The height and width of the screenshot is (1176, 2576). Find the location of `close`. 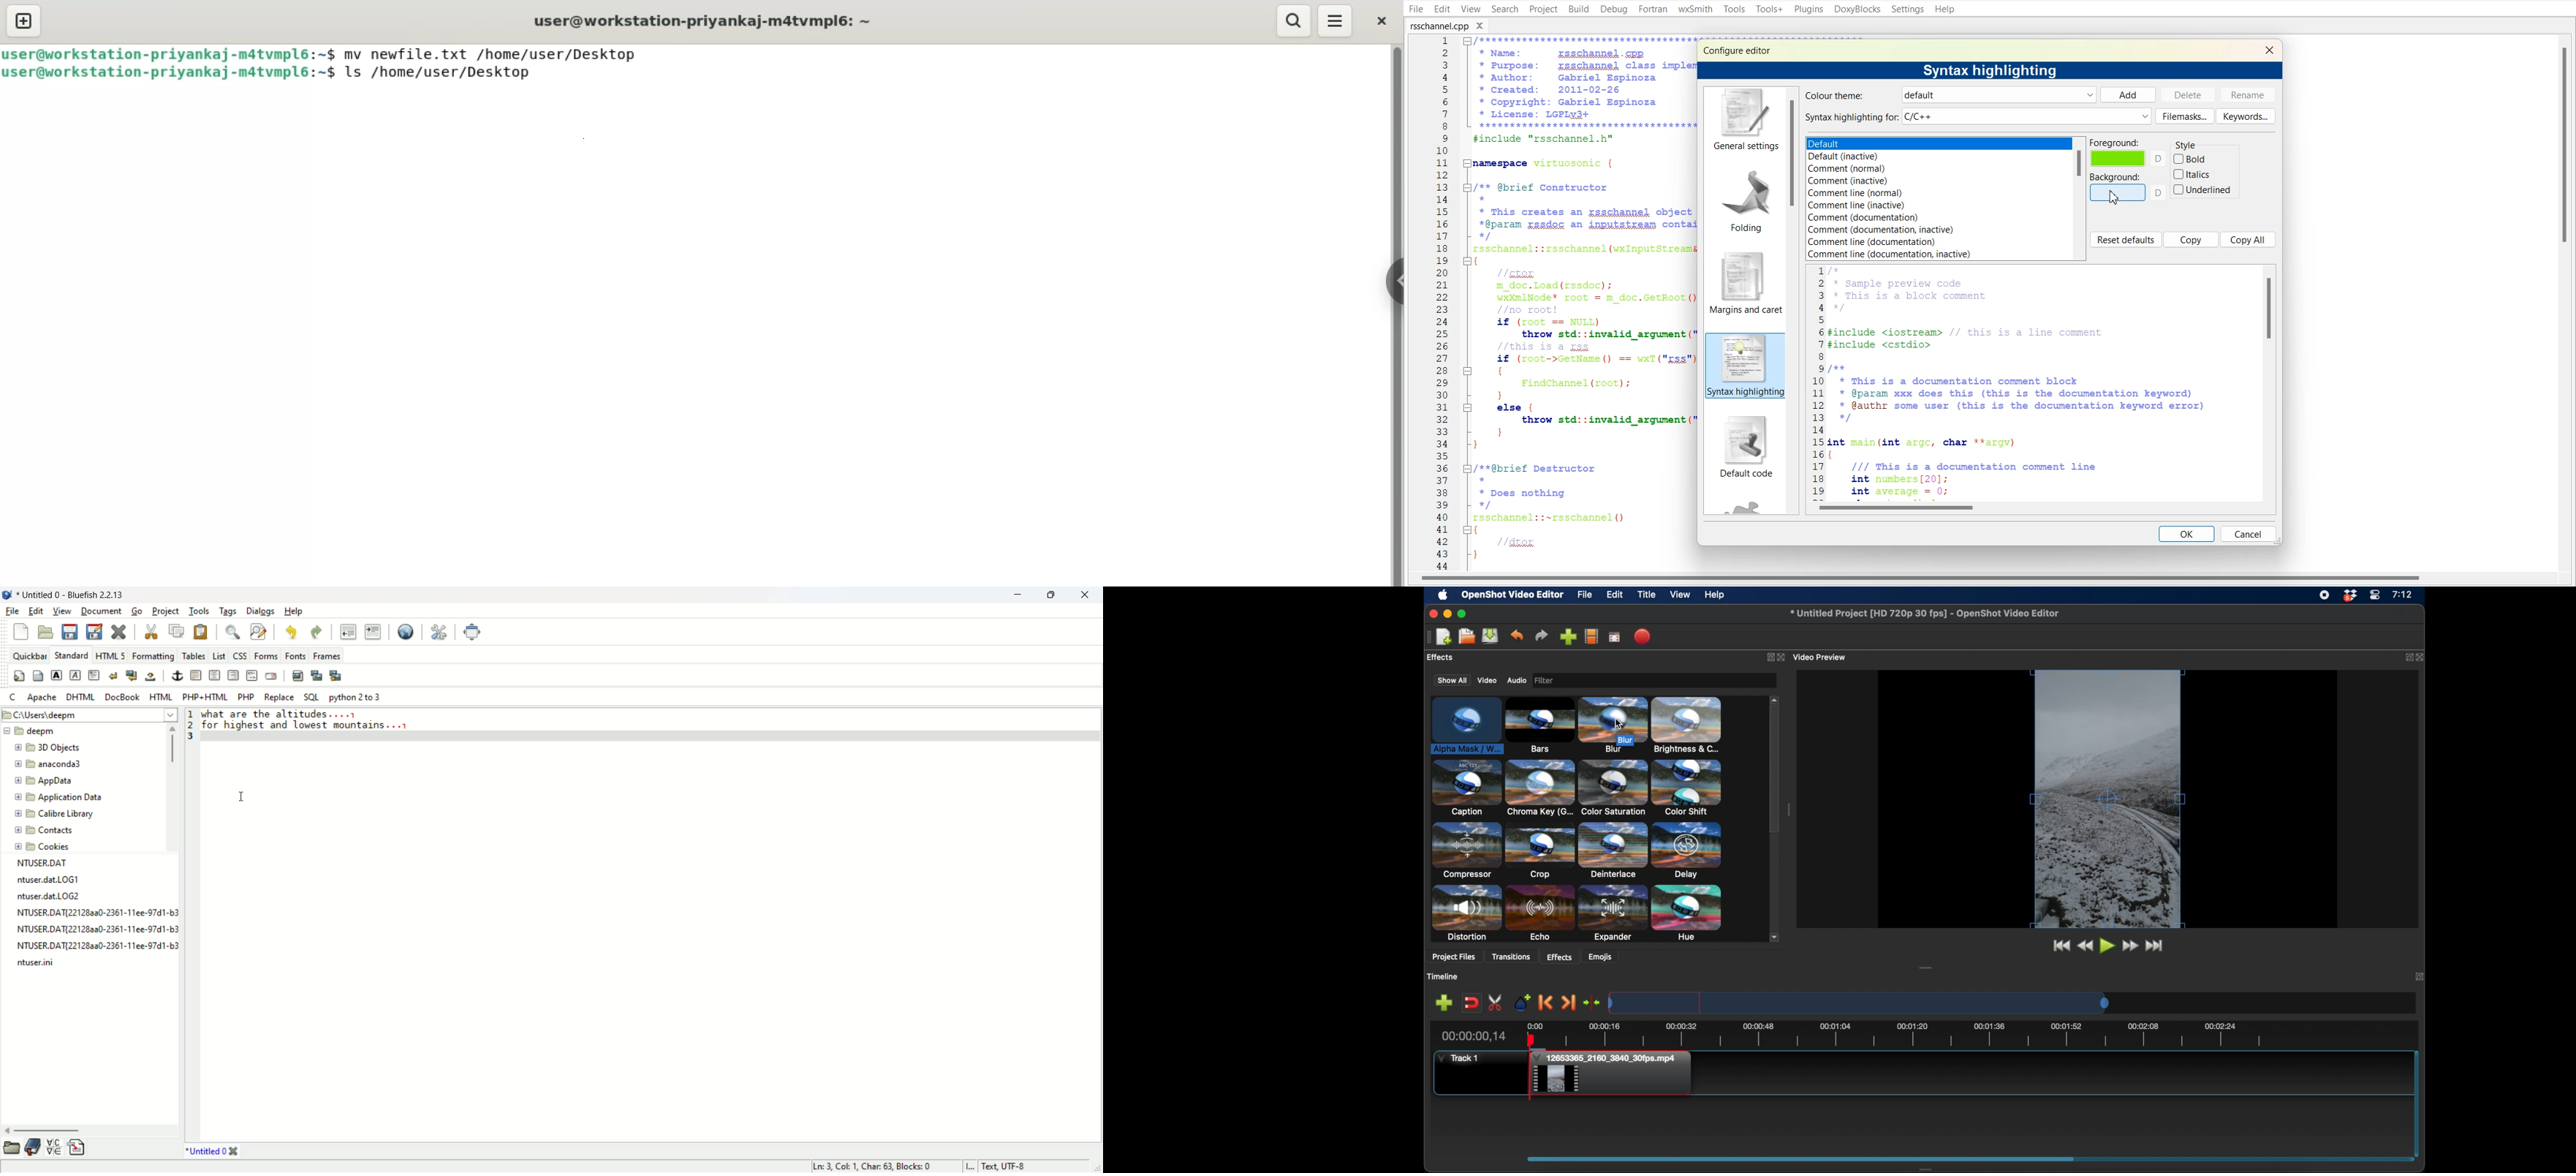

close is located at coordinates (1382, 21).